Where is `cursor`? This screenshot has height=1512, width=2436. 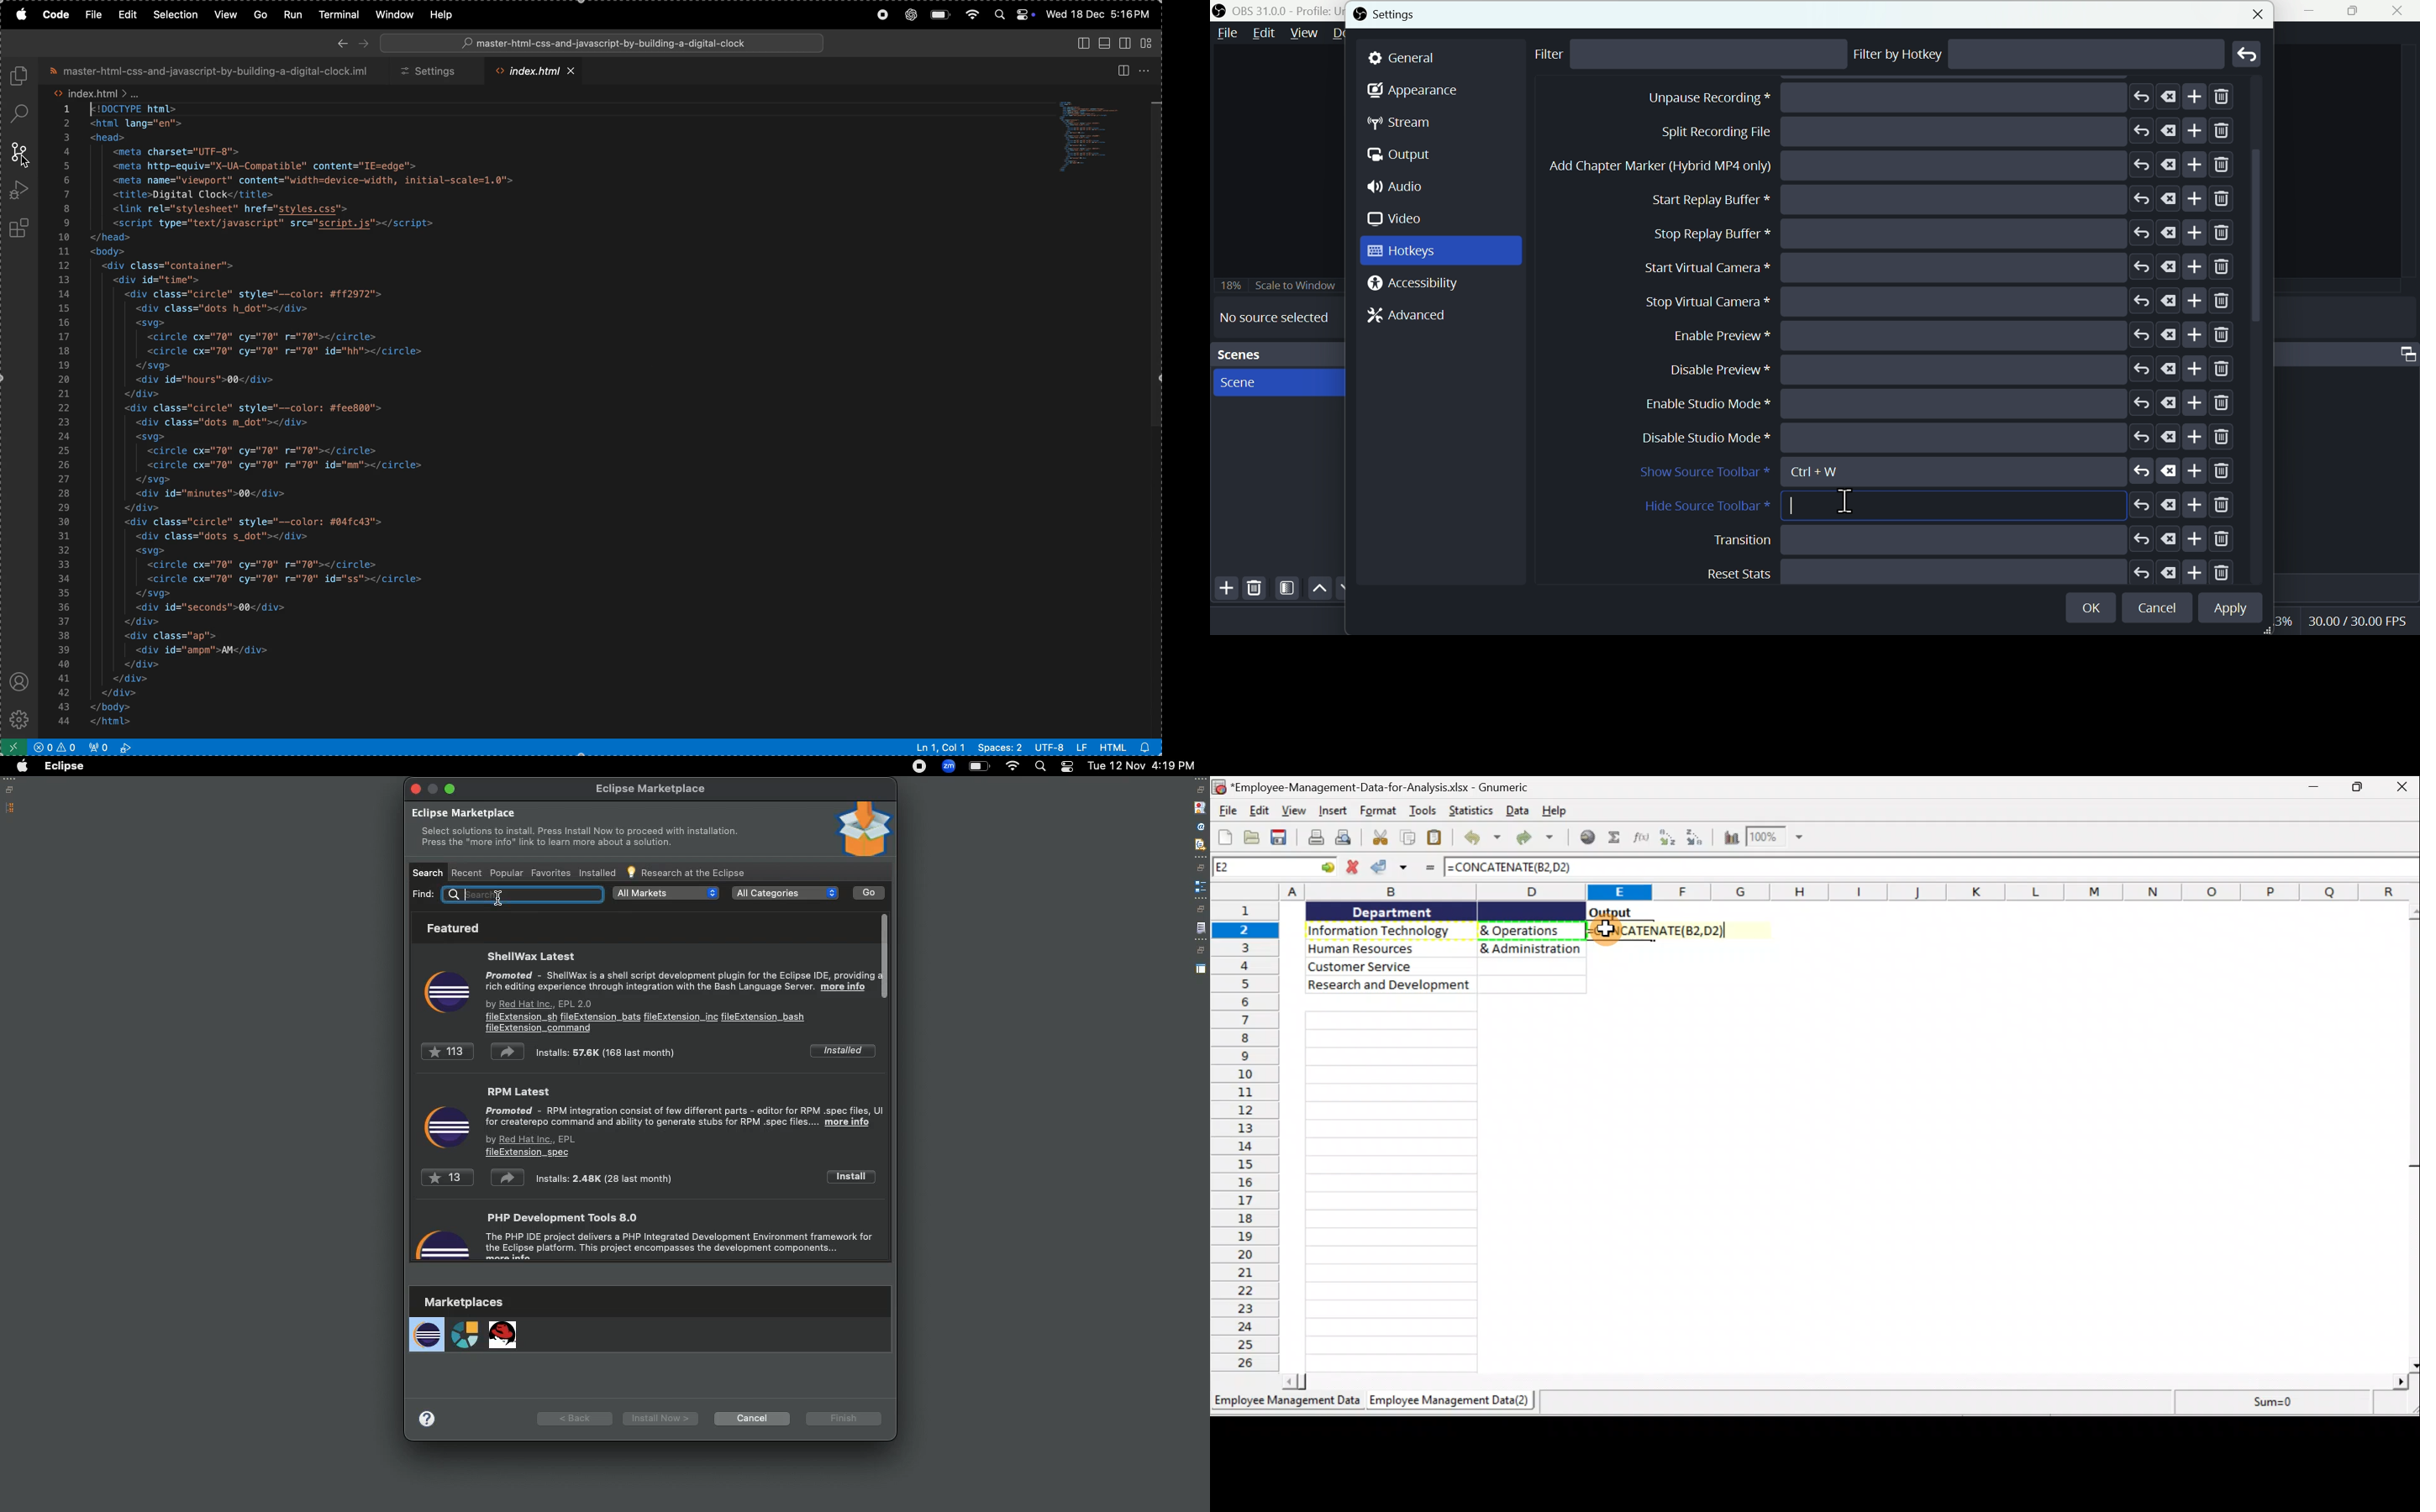 cursor is located at coordinates (1606, 929).